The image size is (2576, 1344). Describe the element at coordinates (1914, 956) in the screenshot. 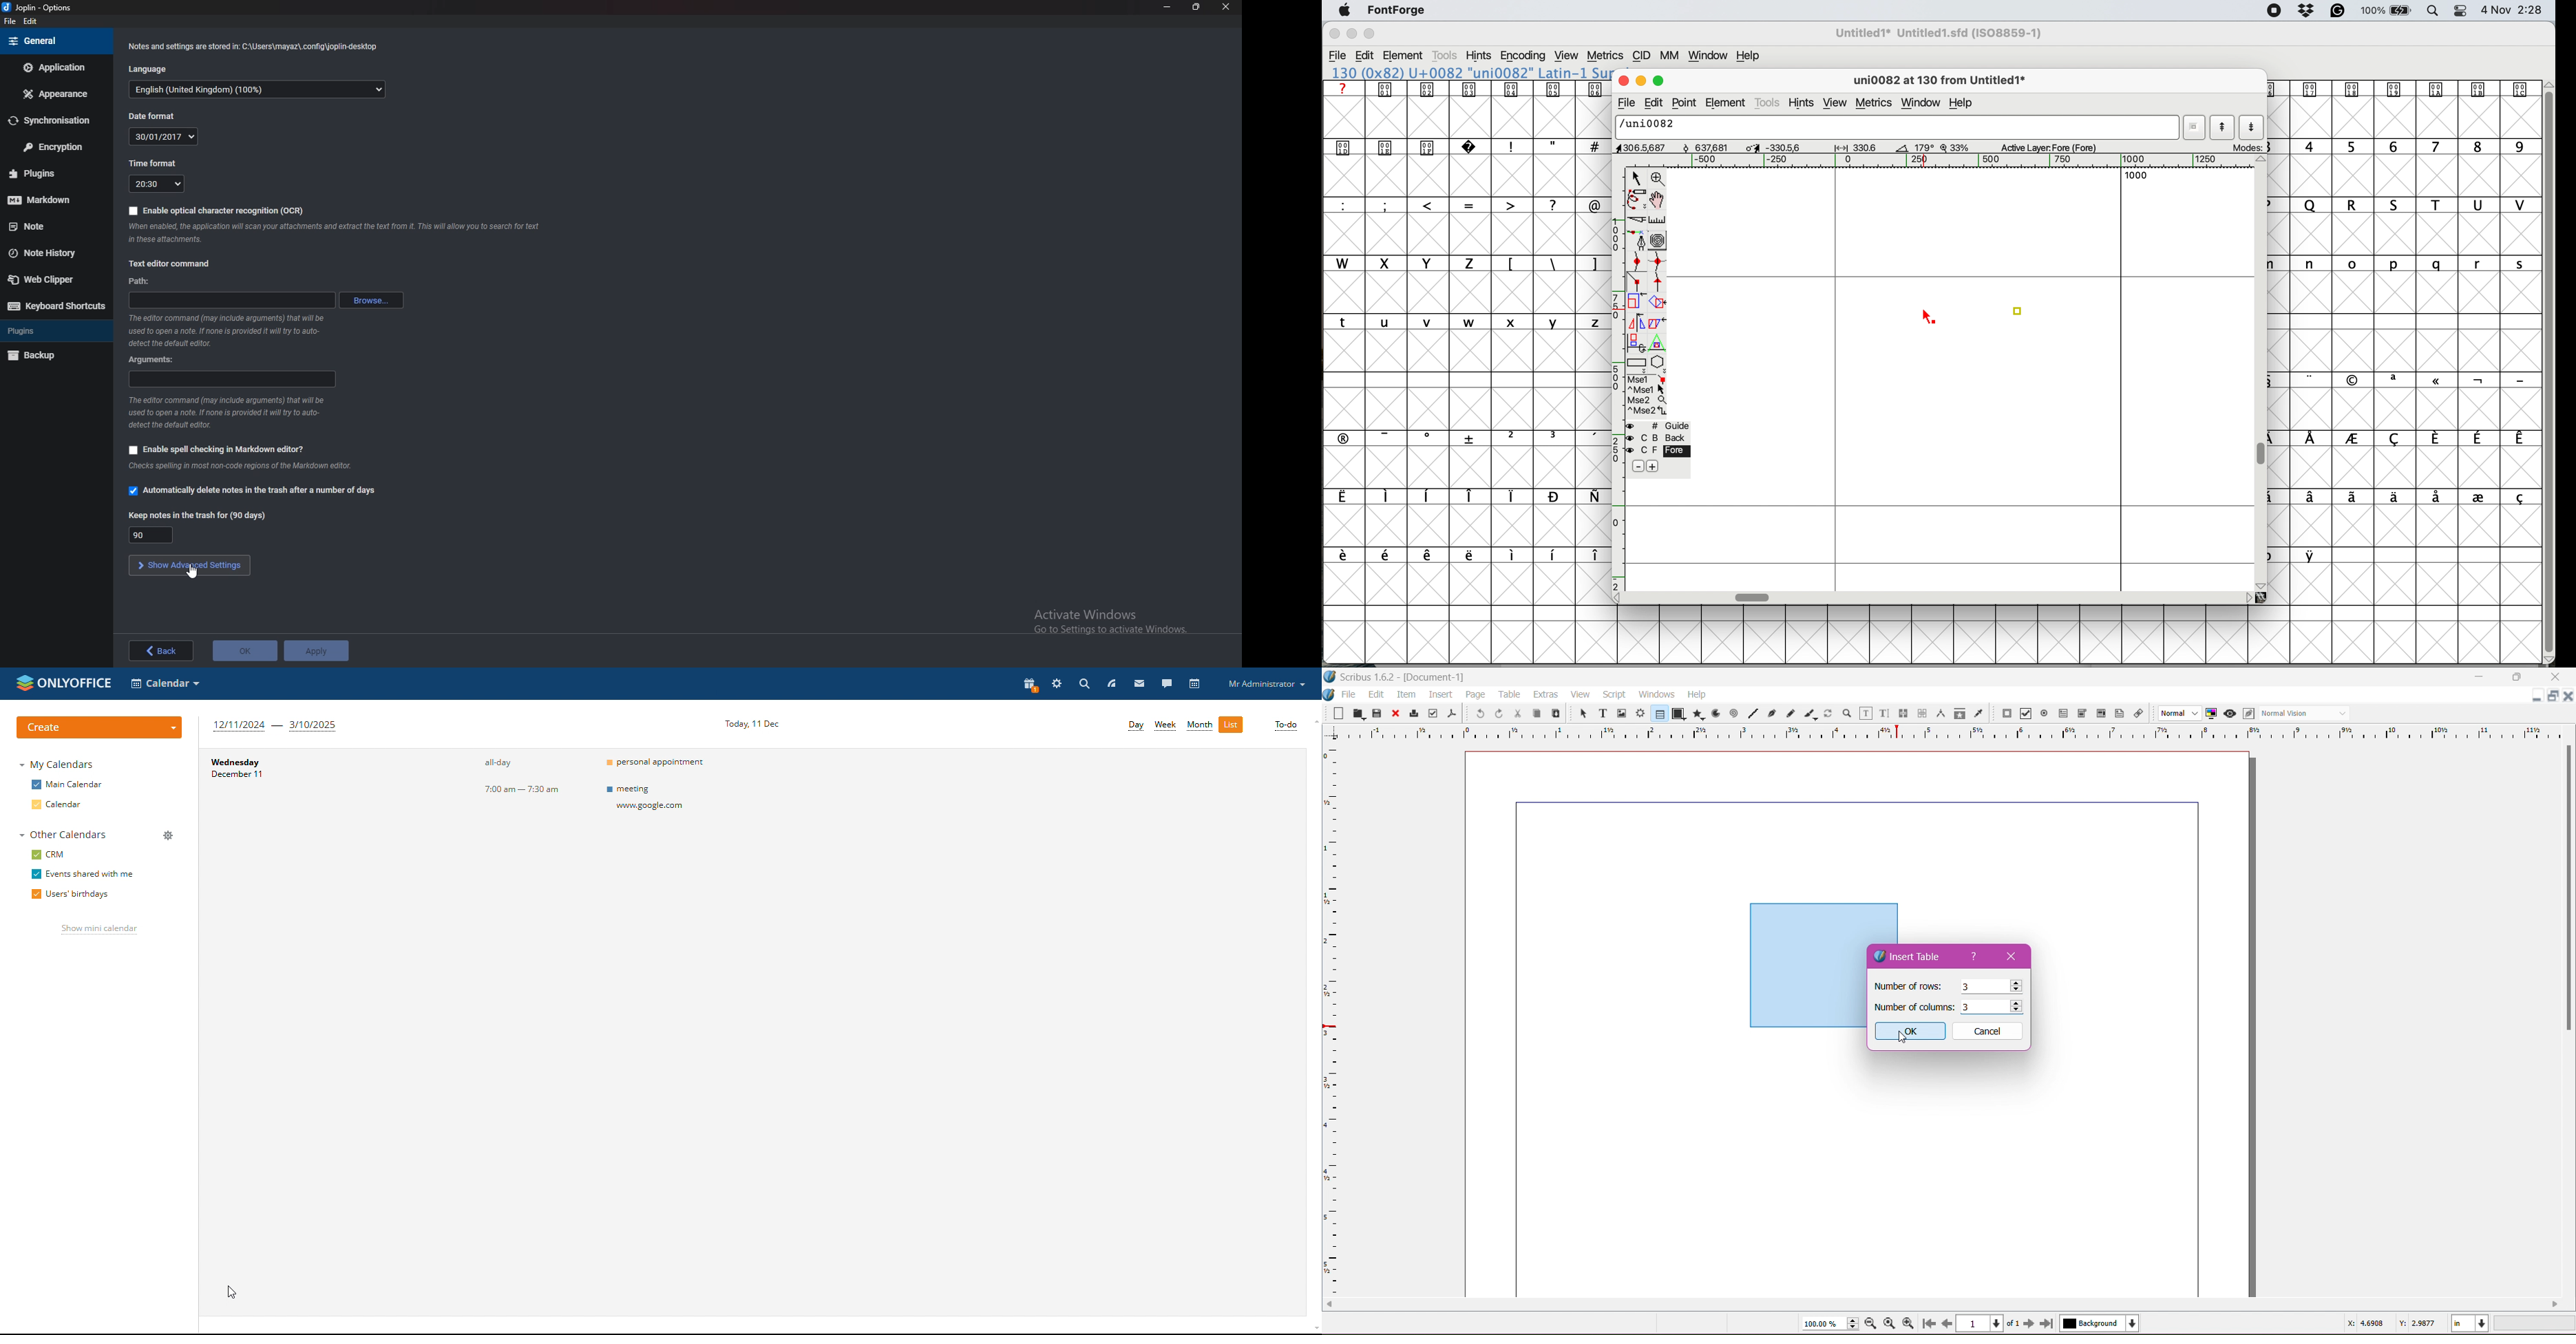

I see `Insert Table` at that location.